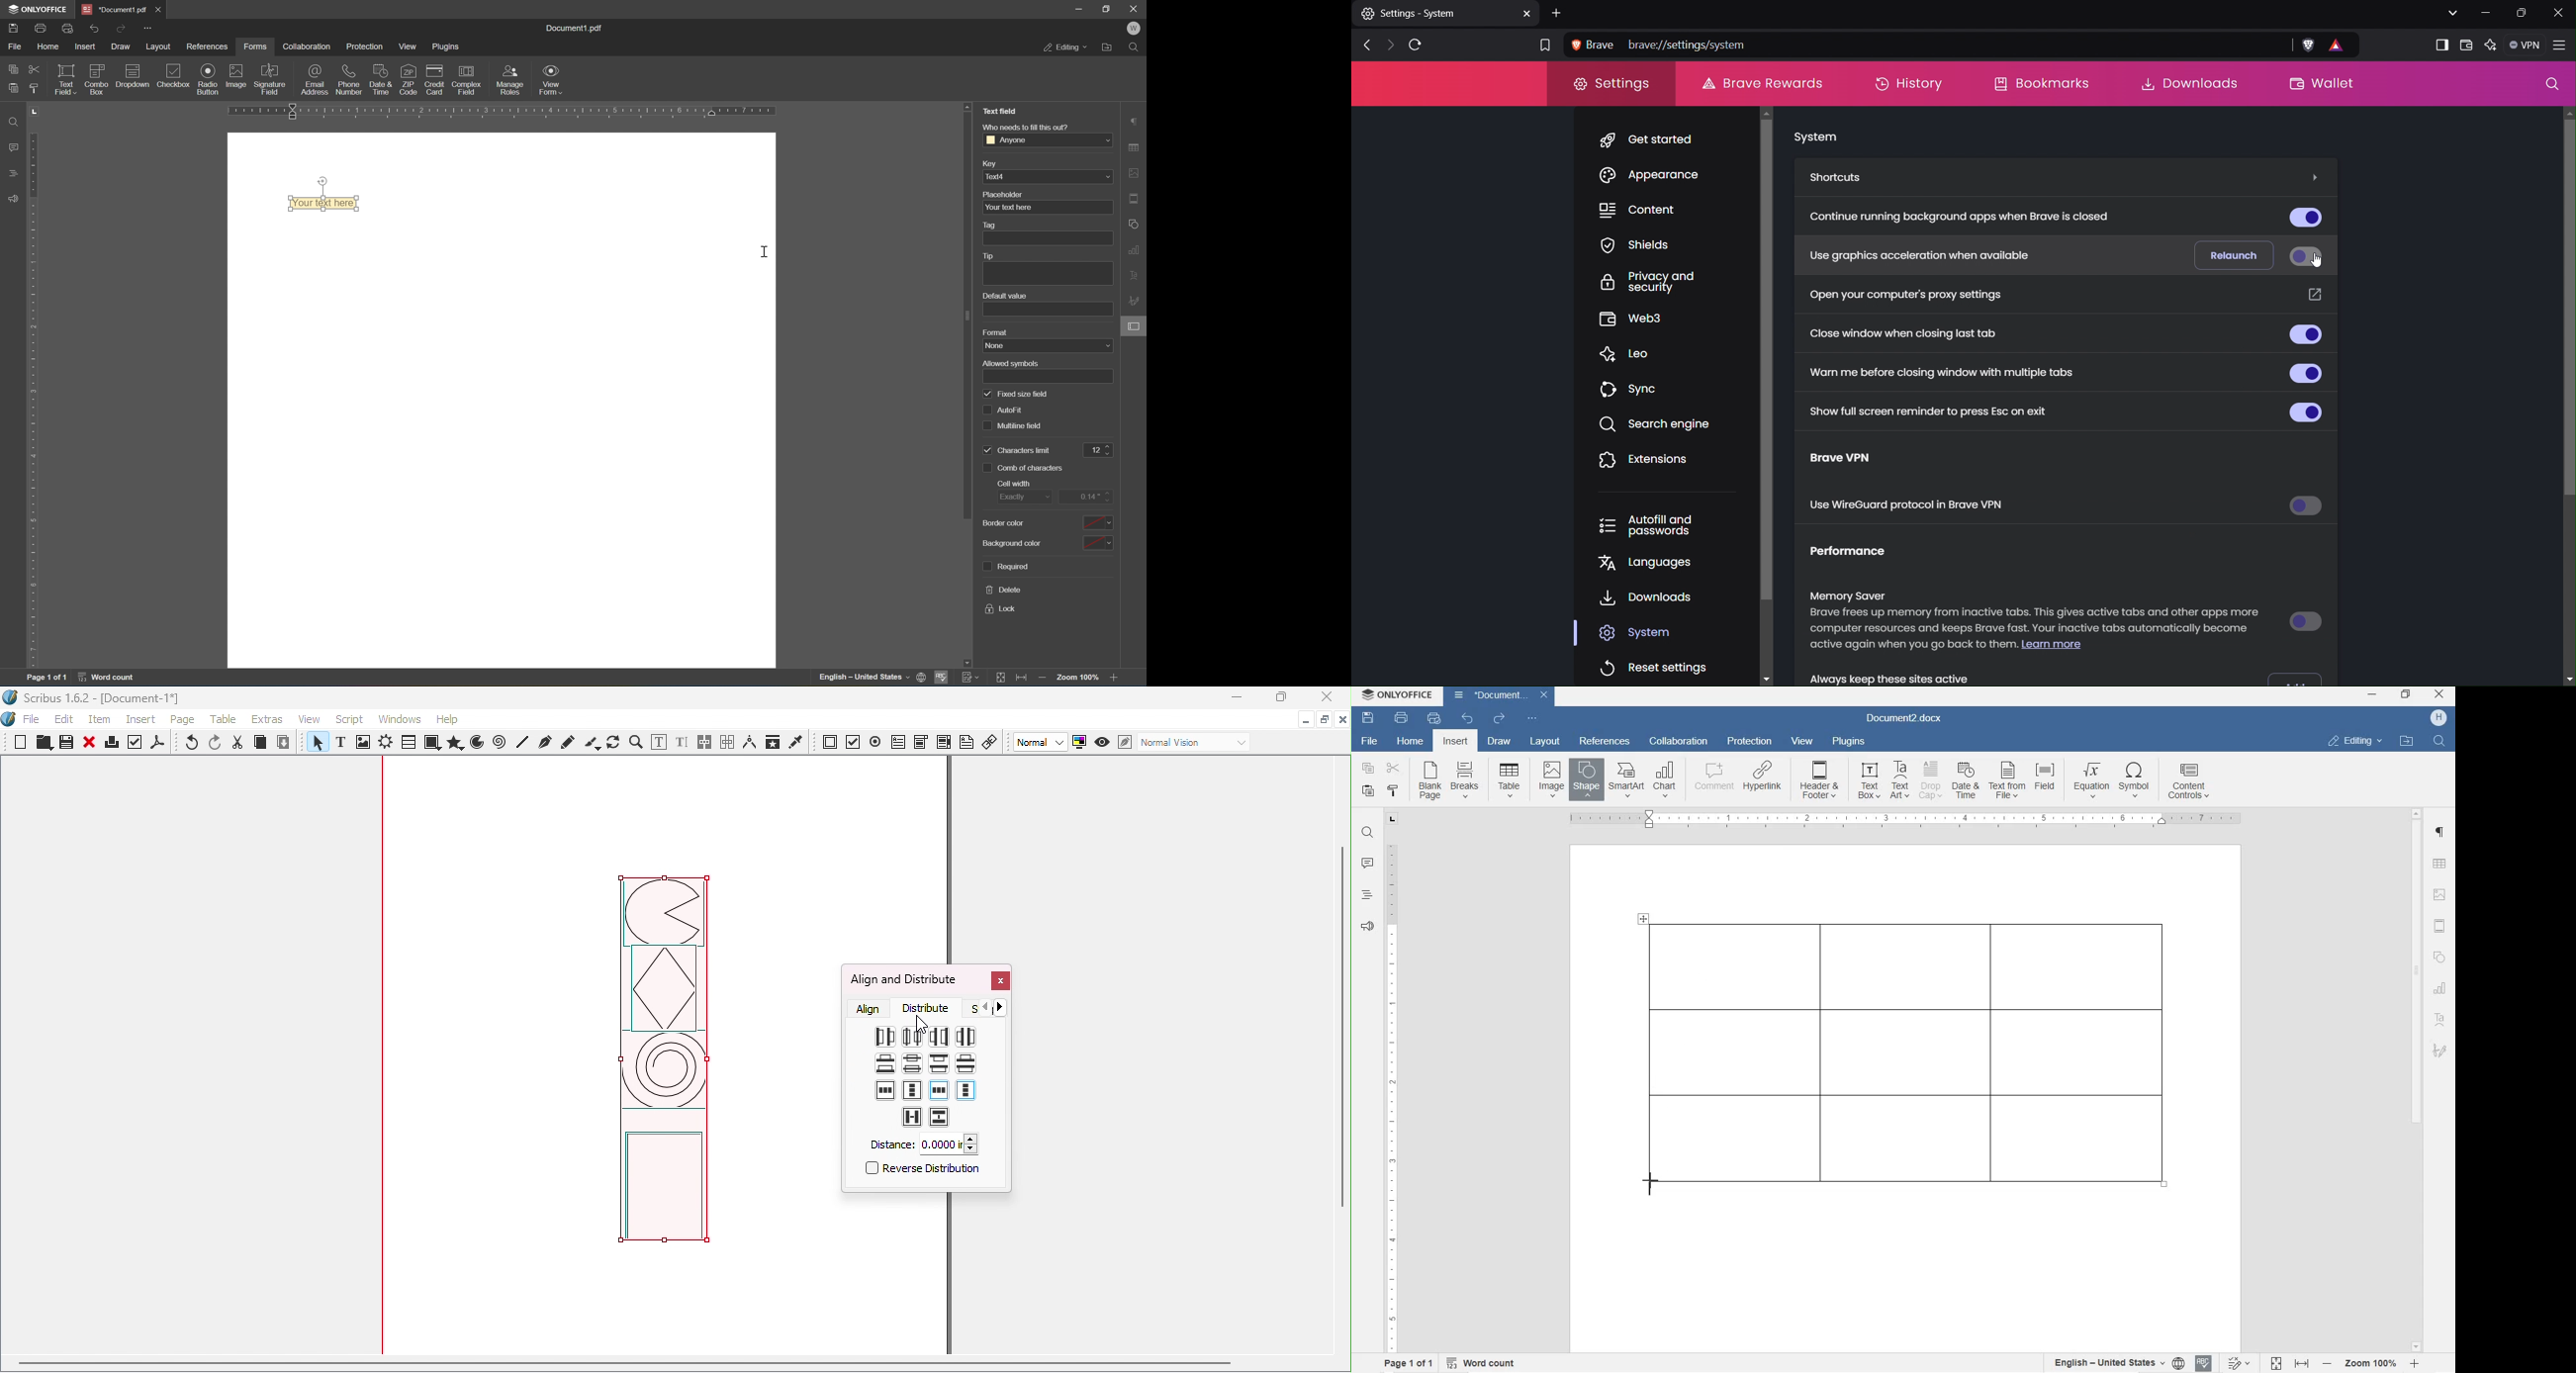  I want to click on copy, so click(13, 70).